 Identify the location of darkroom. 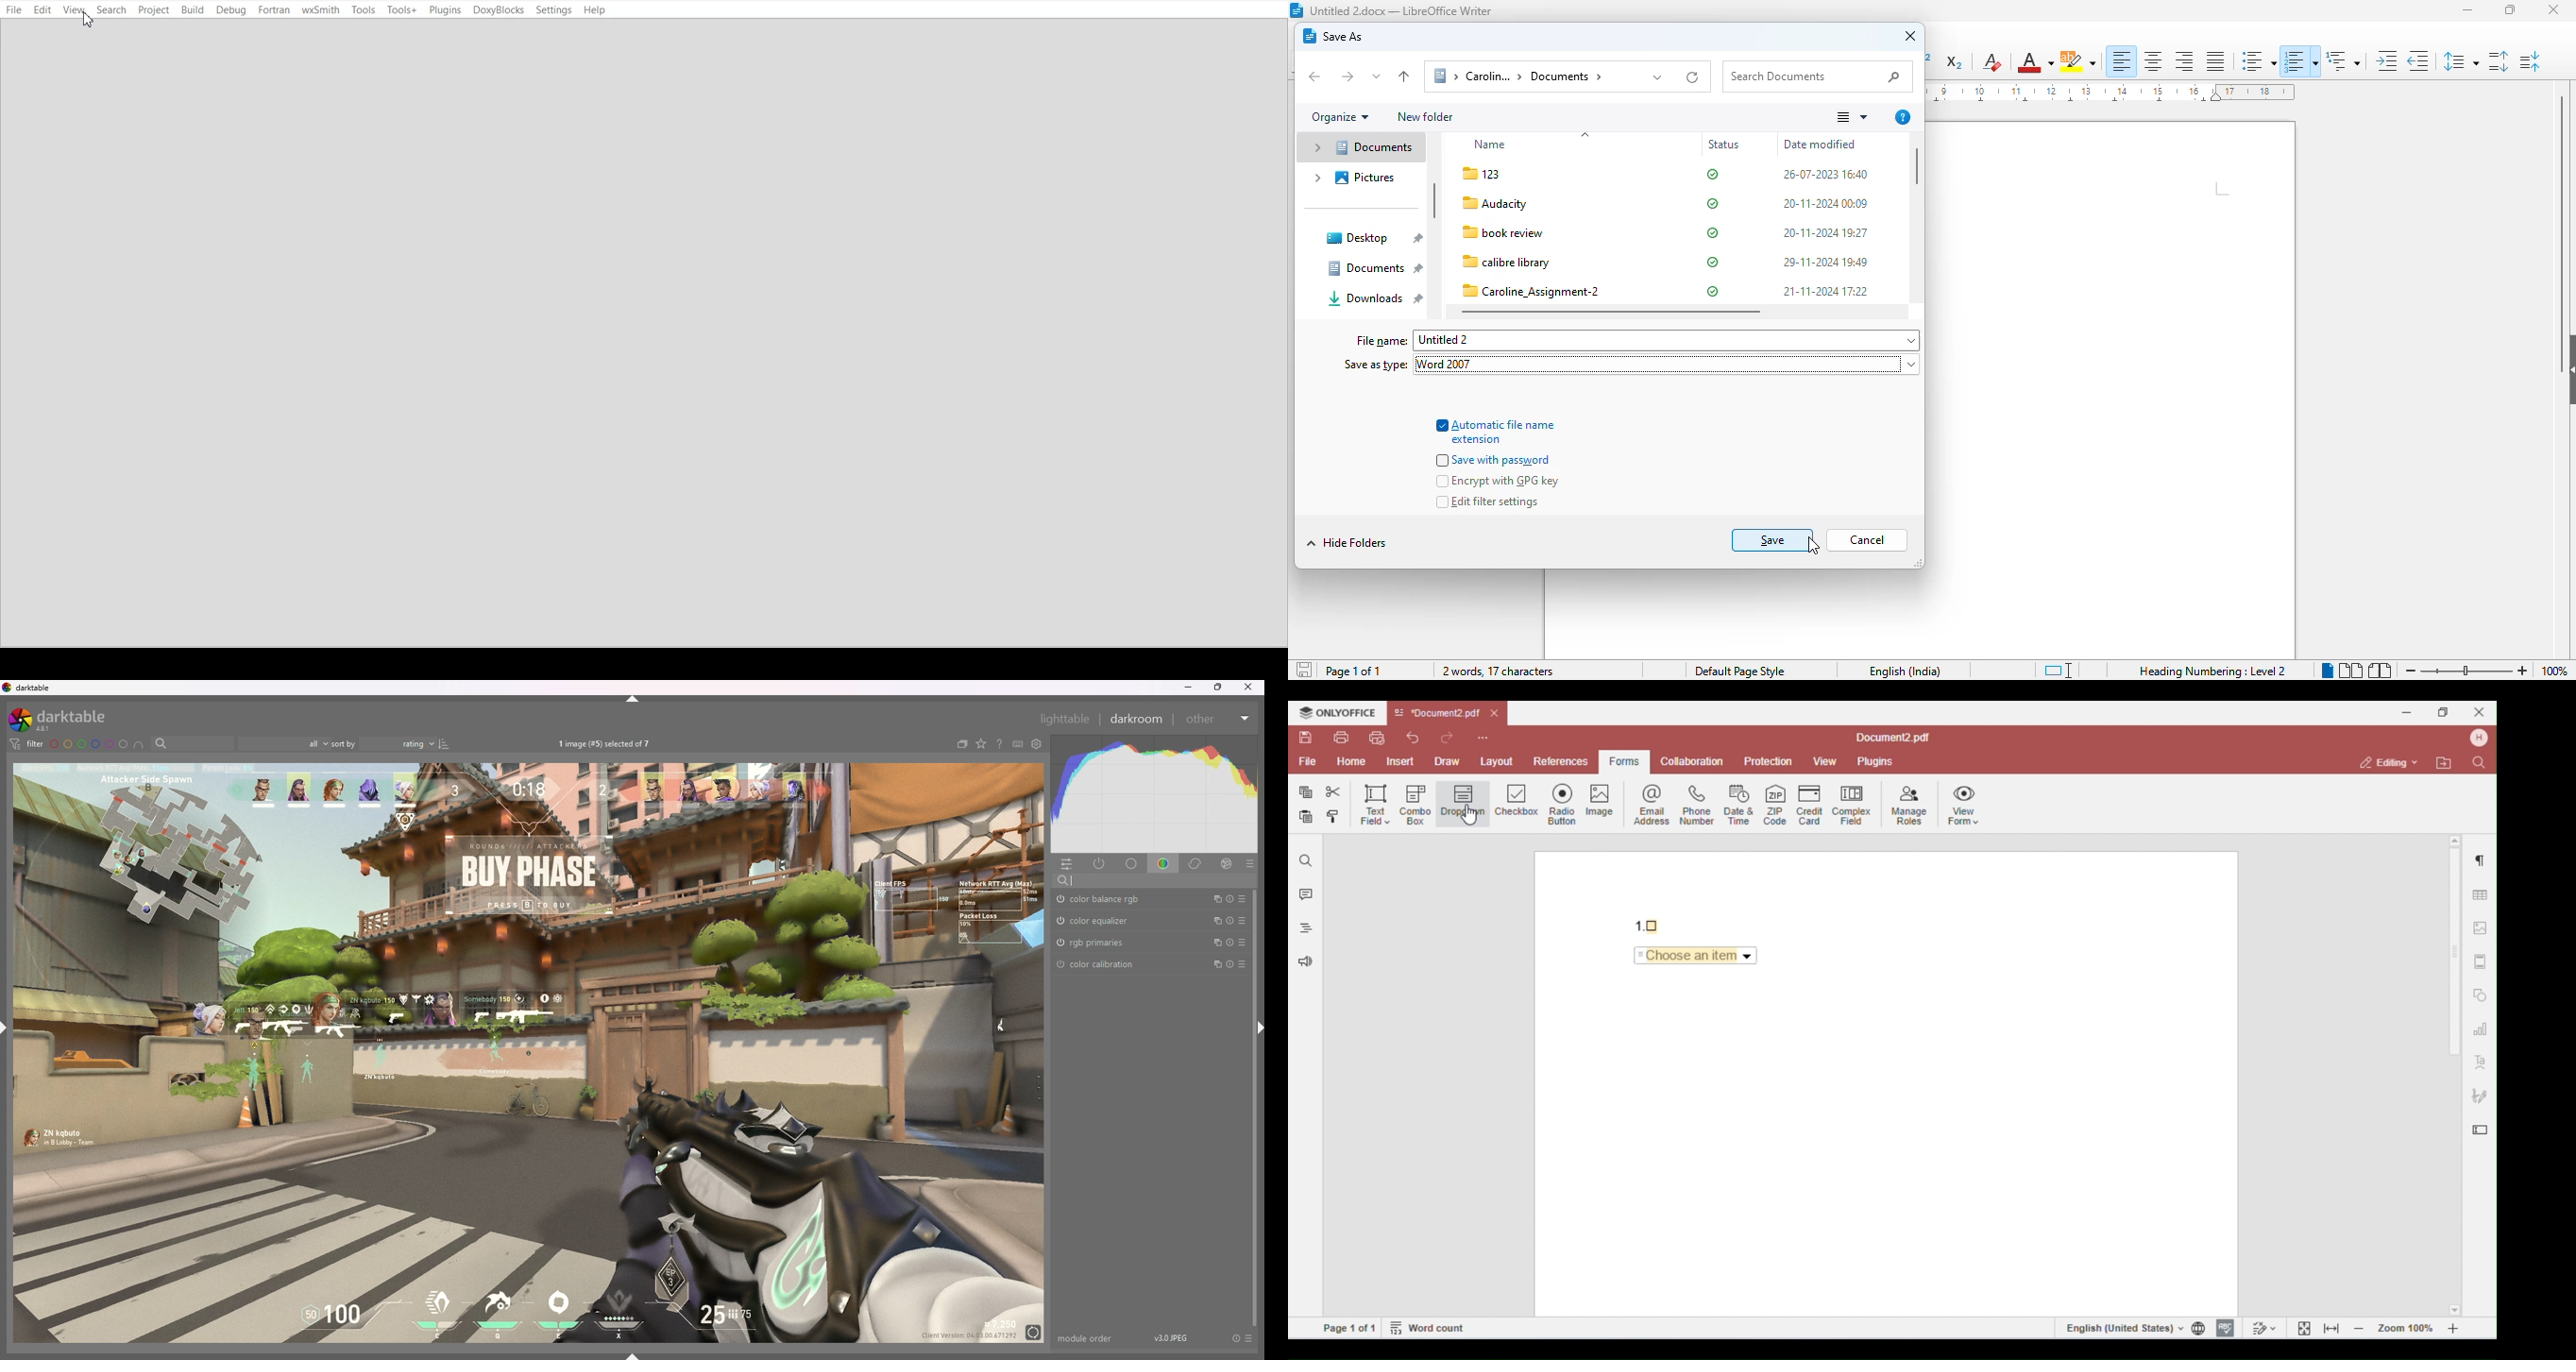
(1137, 718).